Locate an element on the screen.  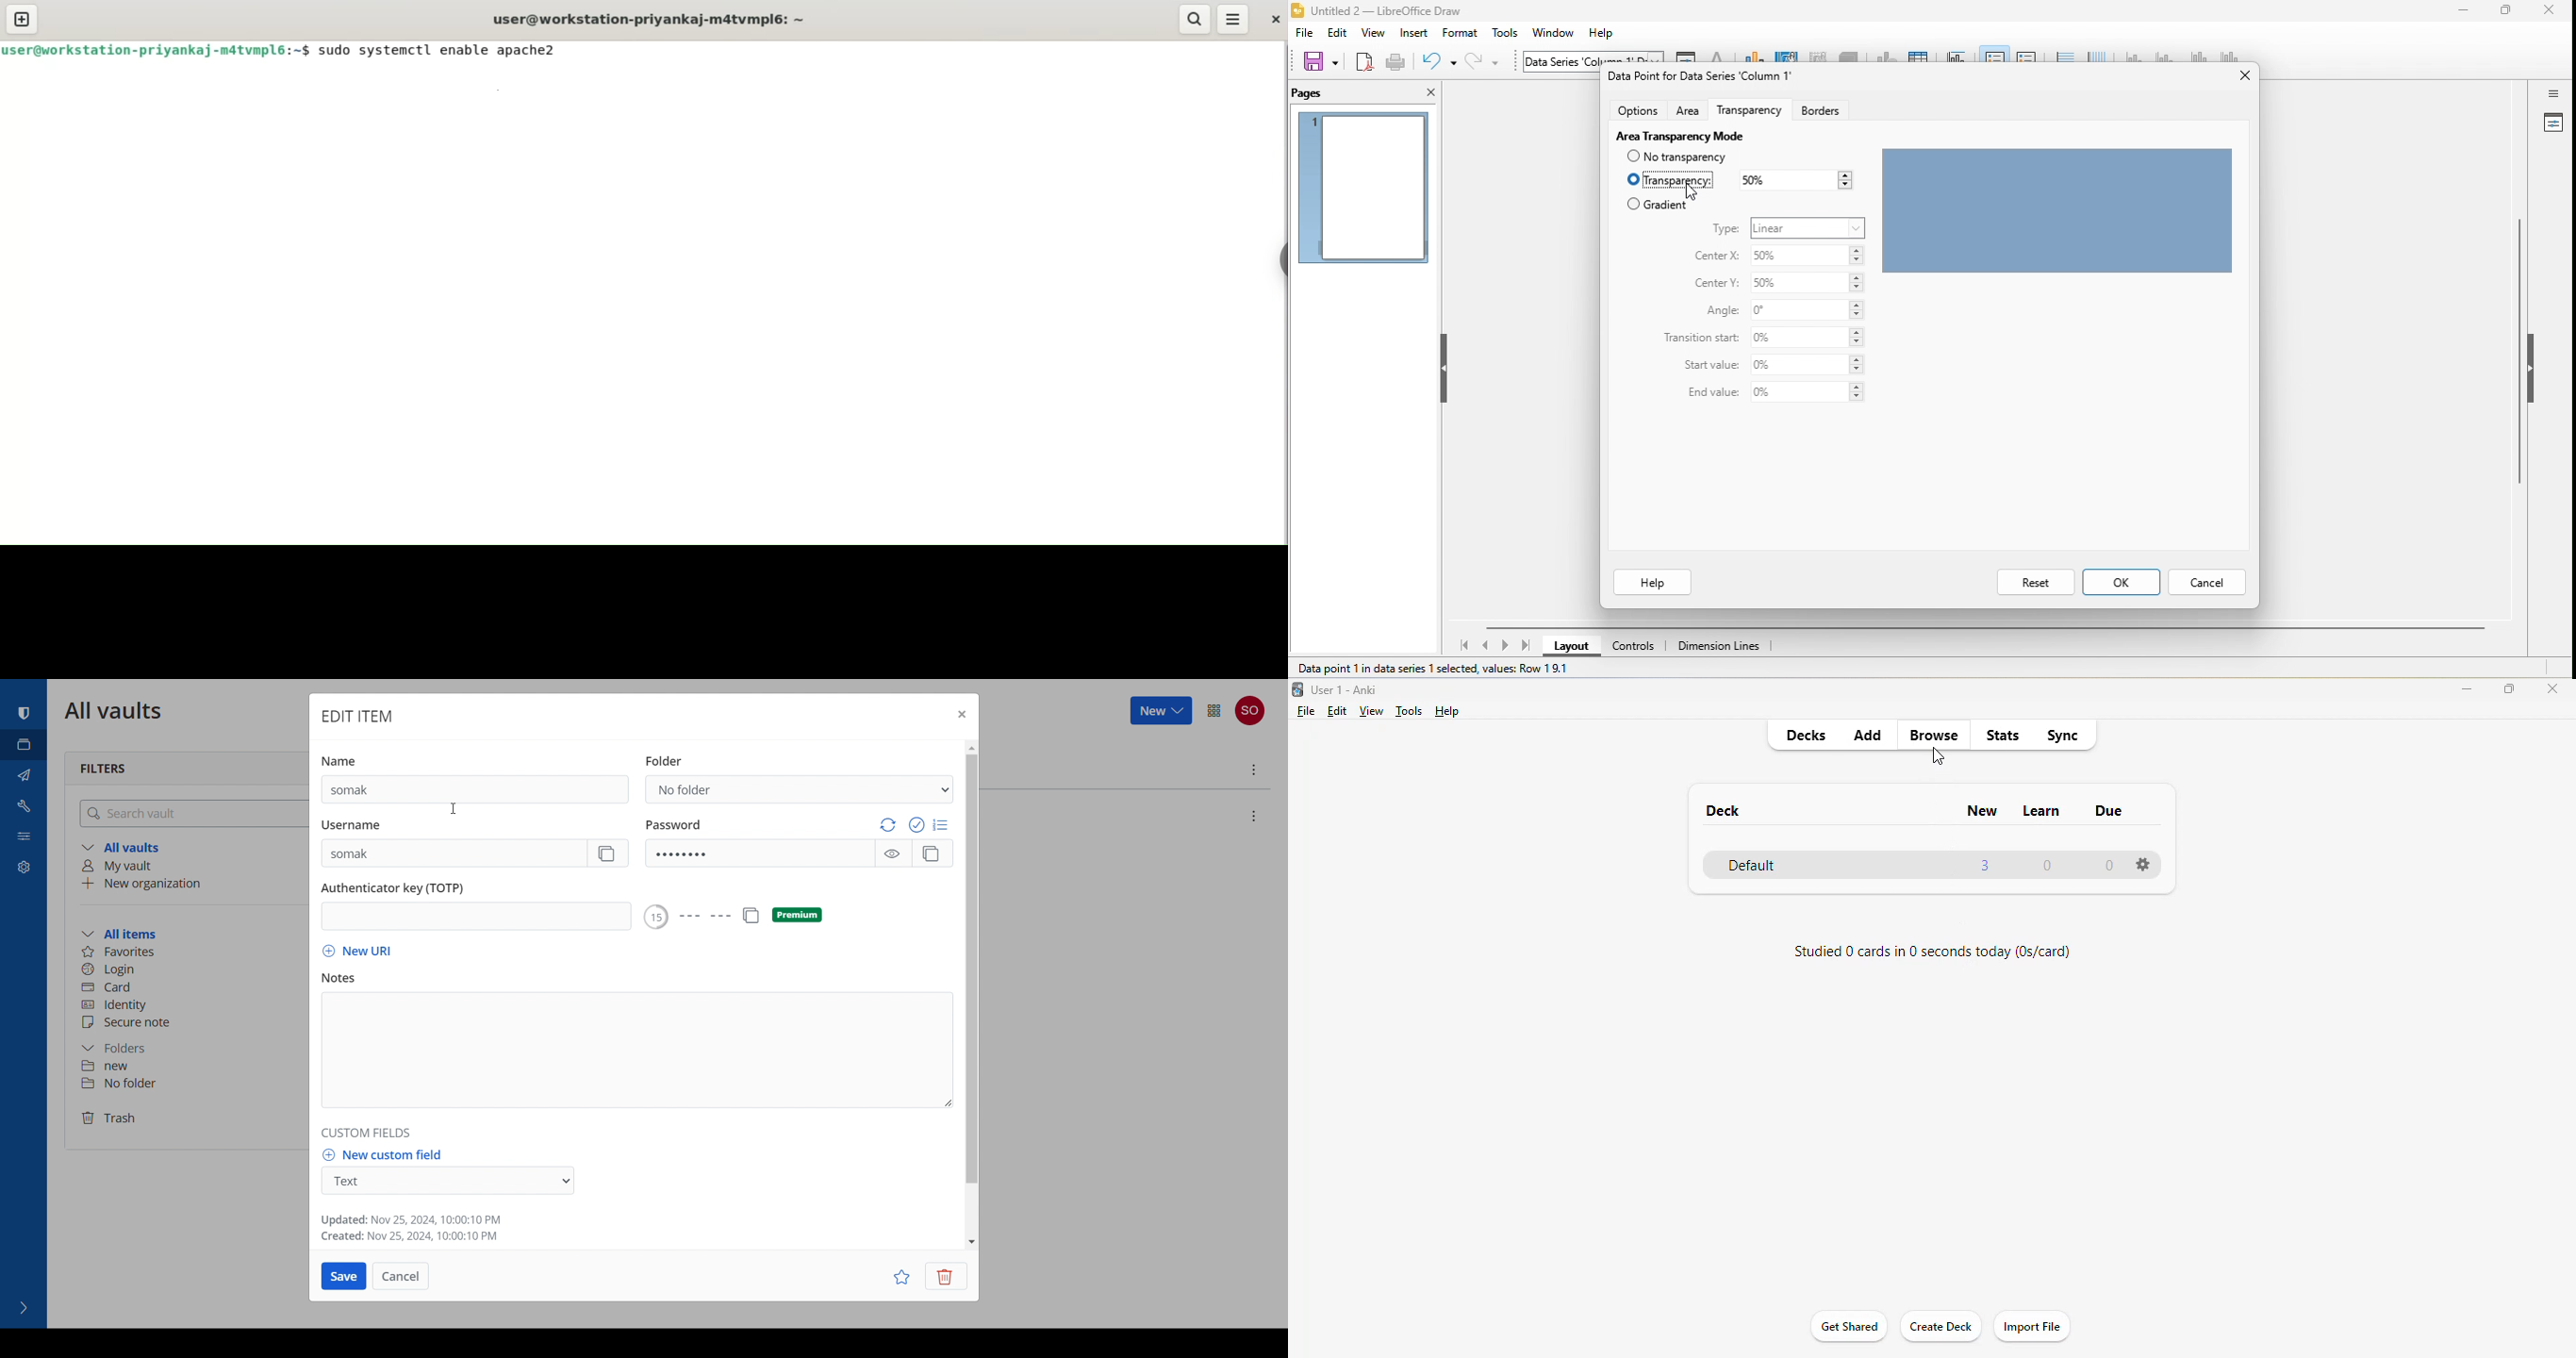
close is located at coordinates (2551, 11).